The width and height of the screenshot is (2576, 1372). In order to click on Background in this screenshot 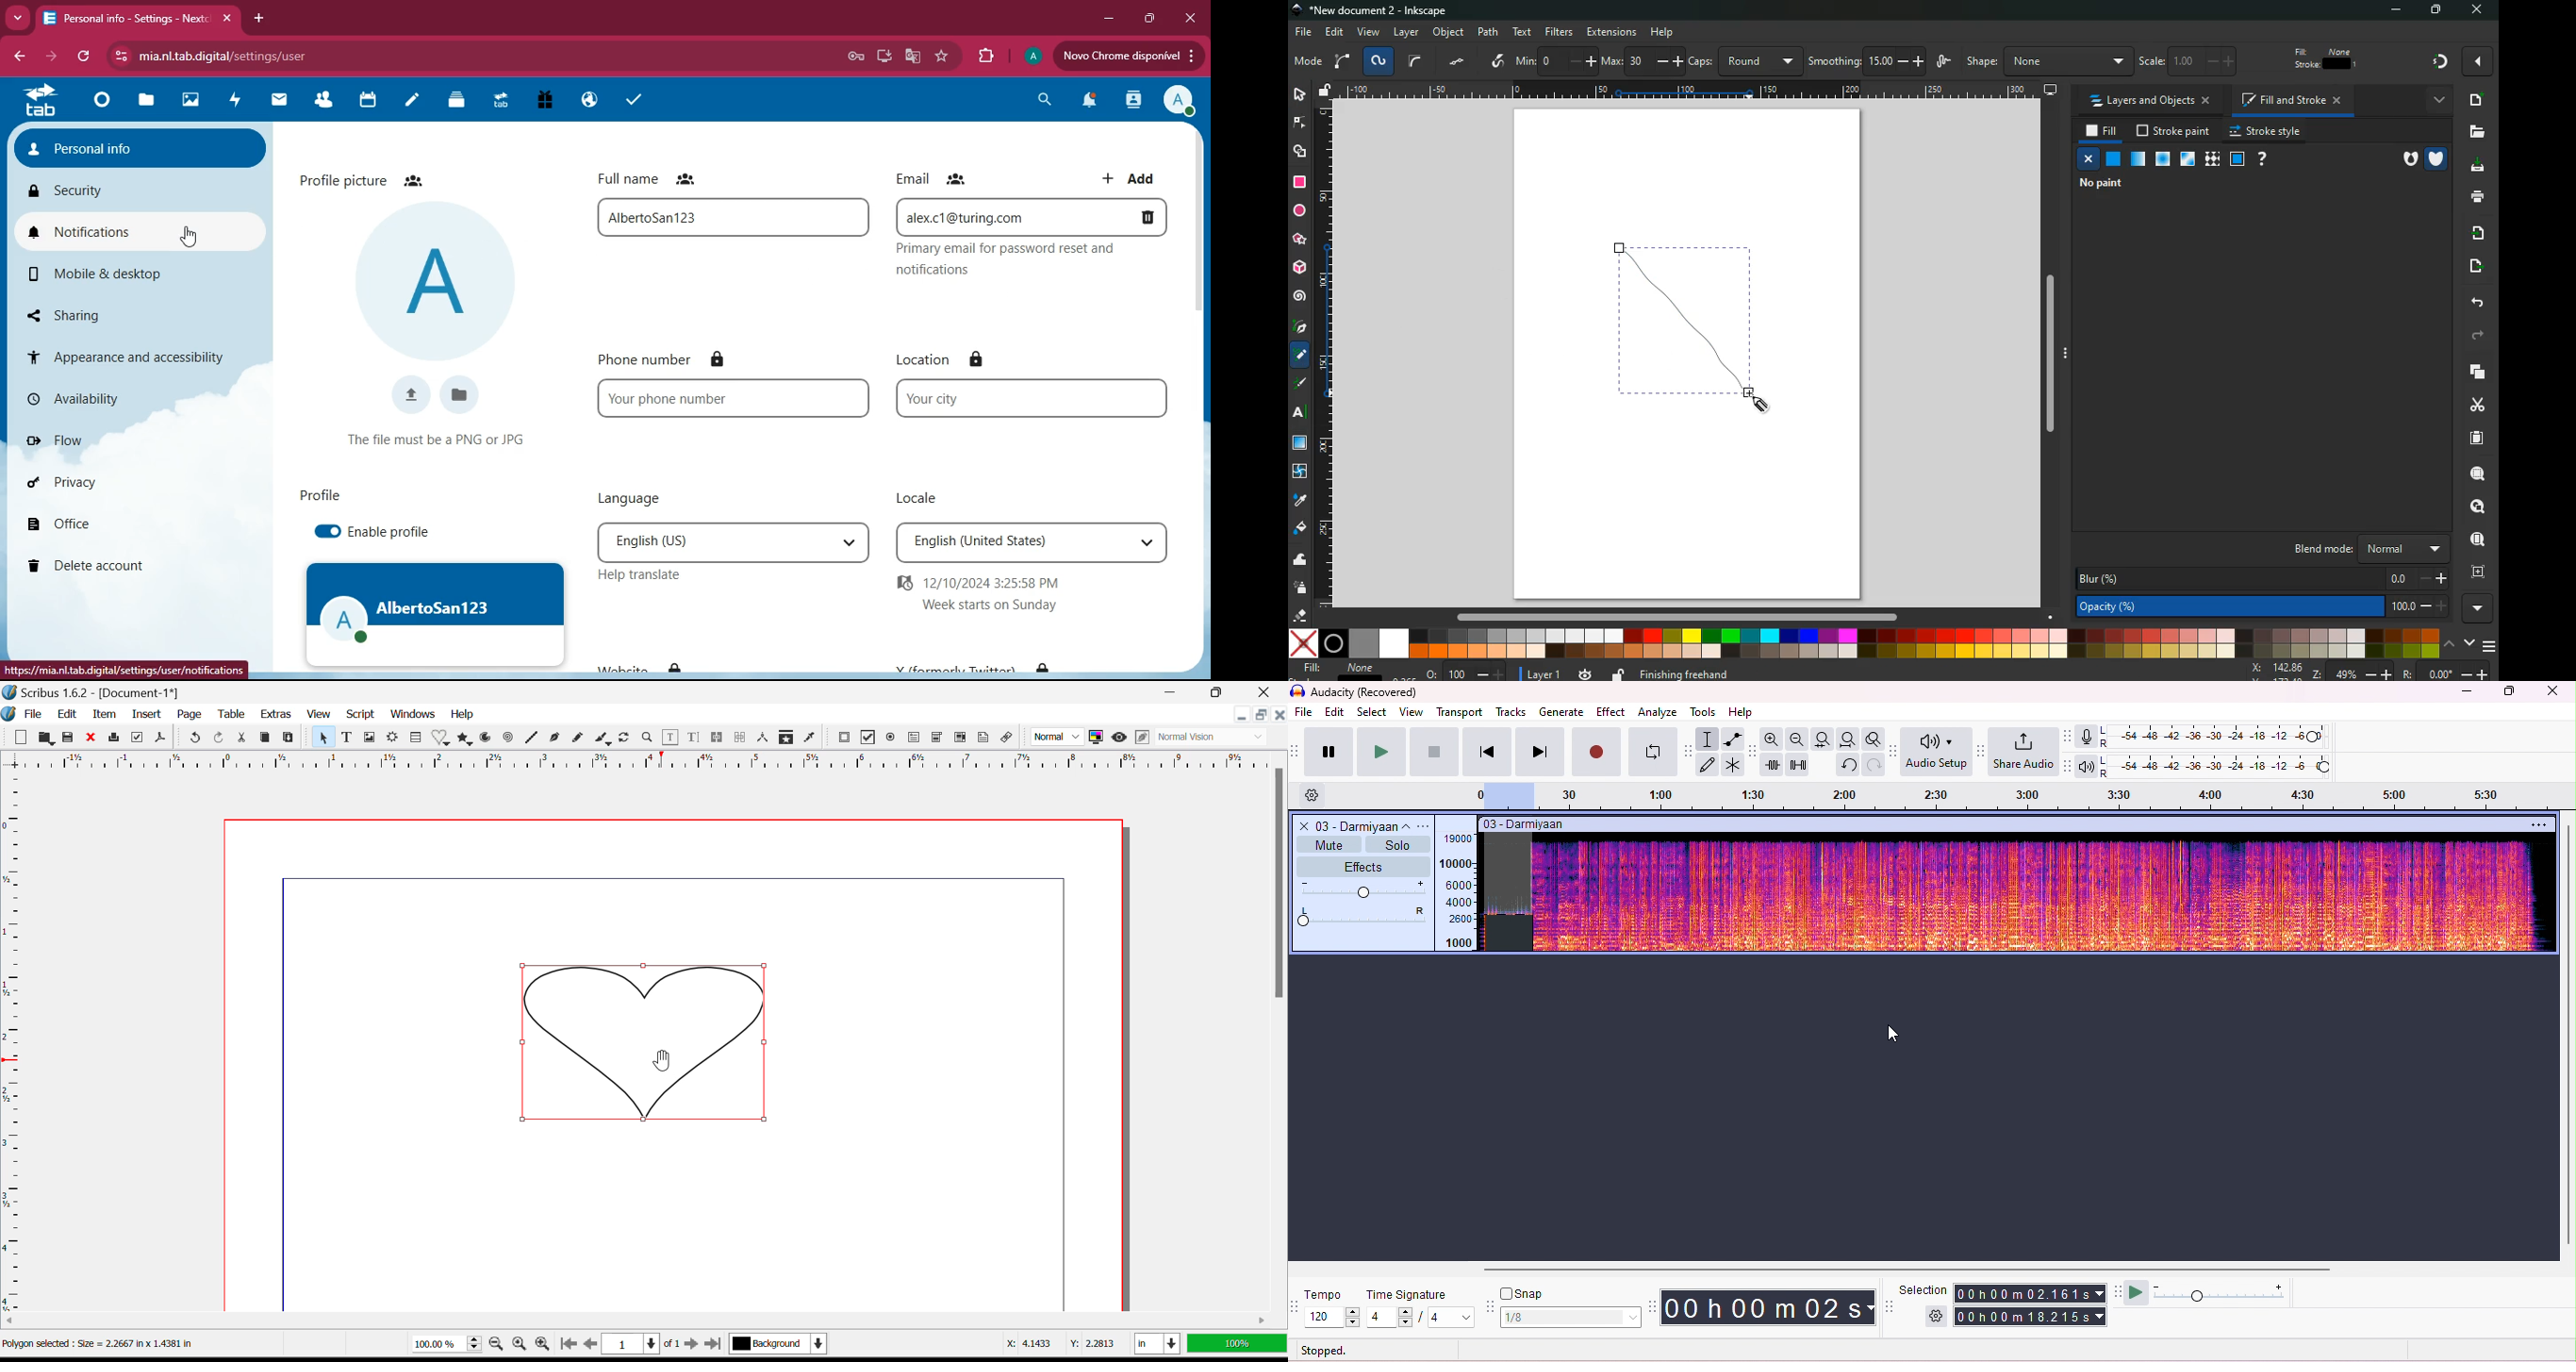, I will do `click(780, 1345)`.